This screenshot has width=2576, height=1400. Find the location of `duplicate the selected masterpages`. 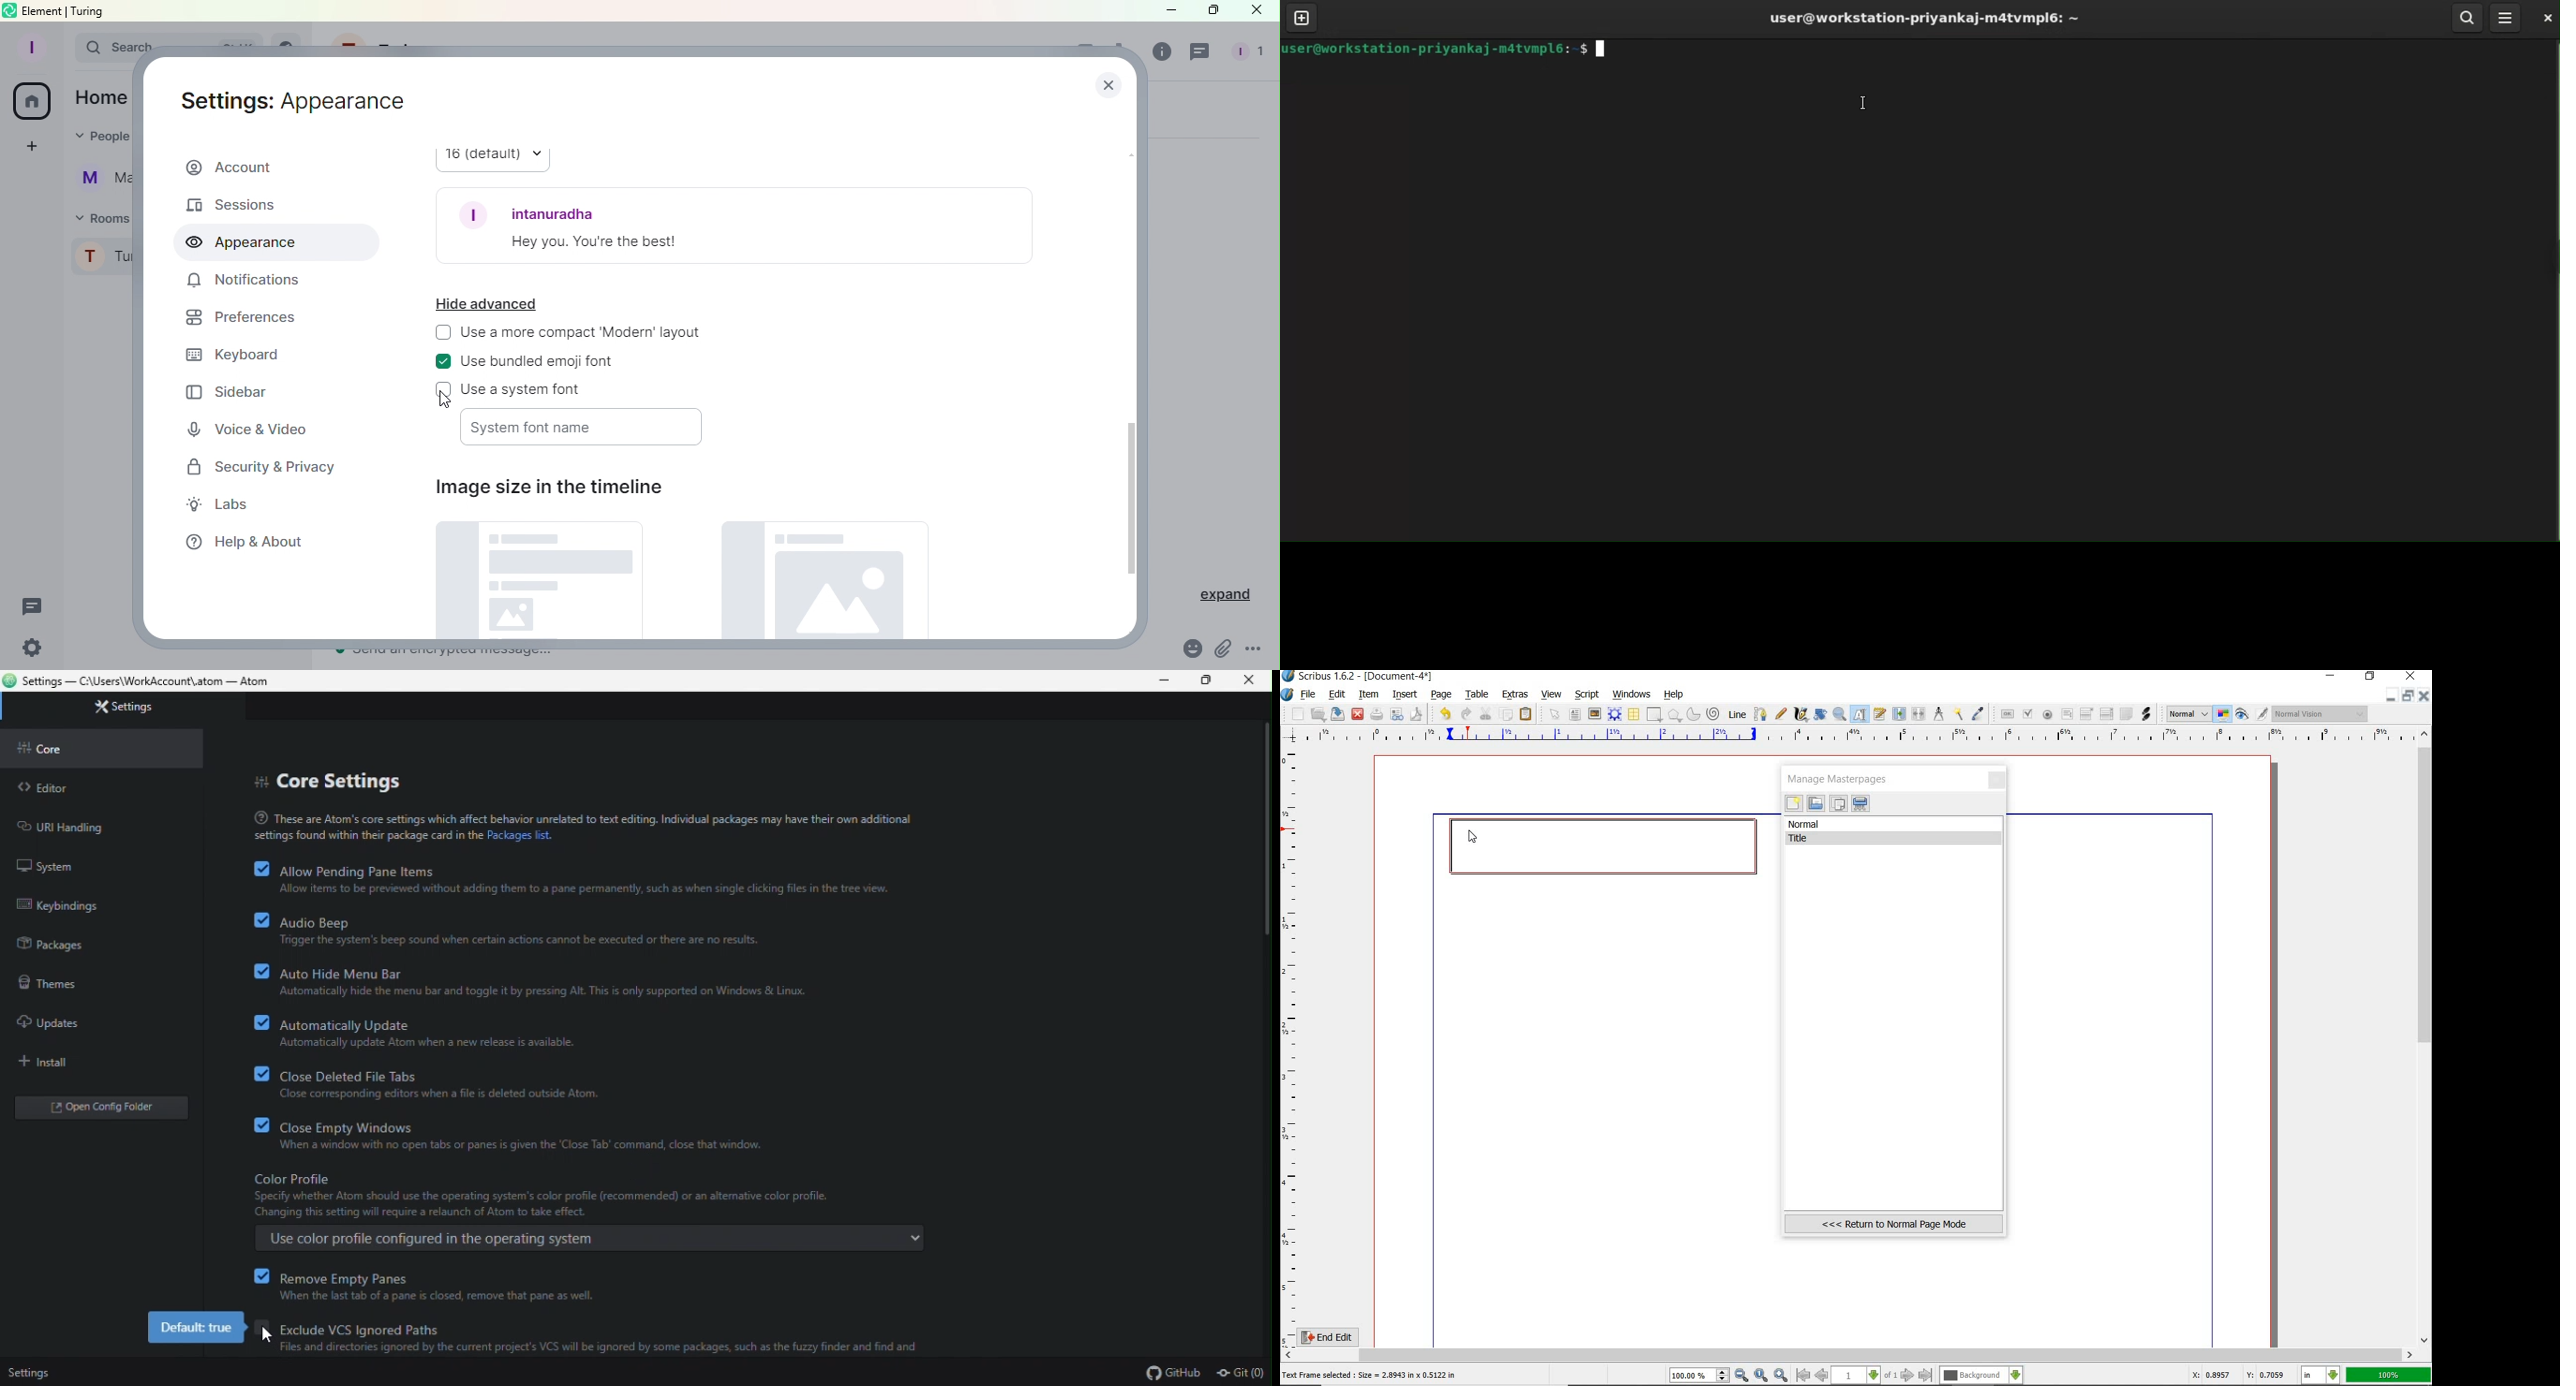

duplicate the selected masterpages is located at coordinates (1838, 805).